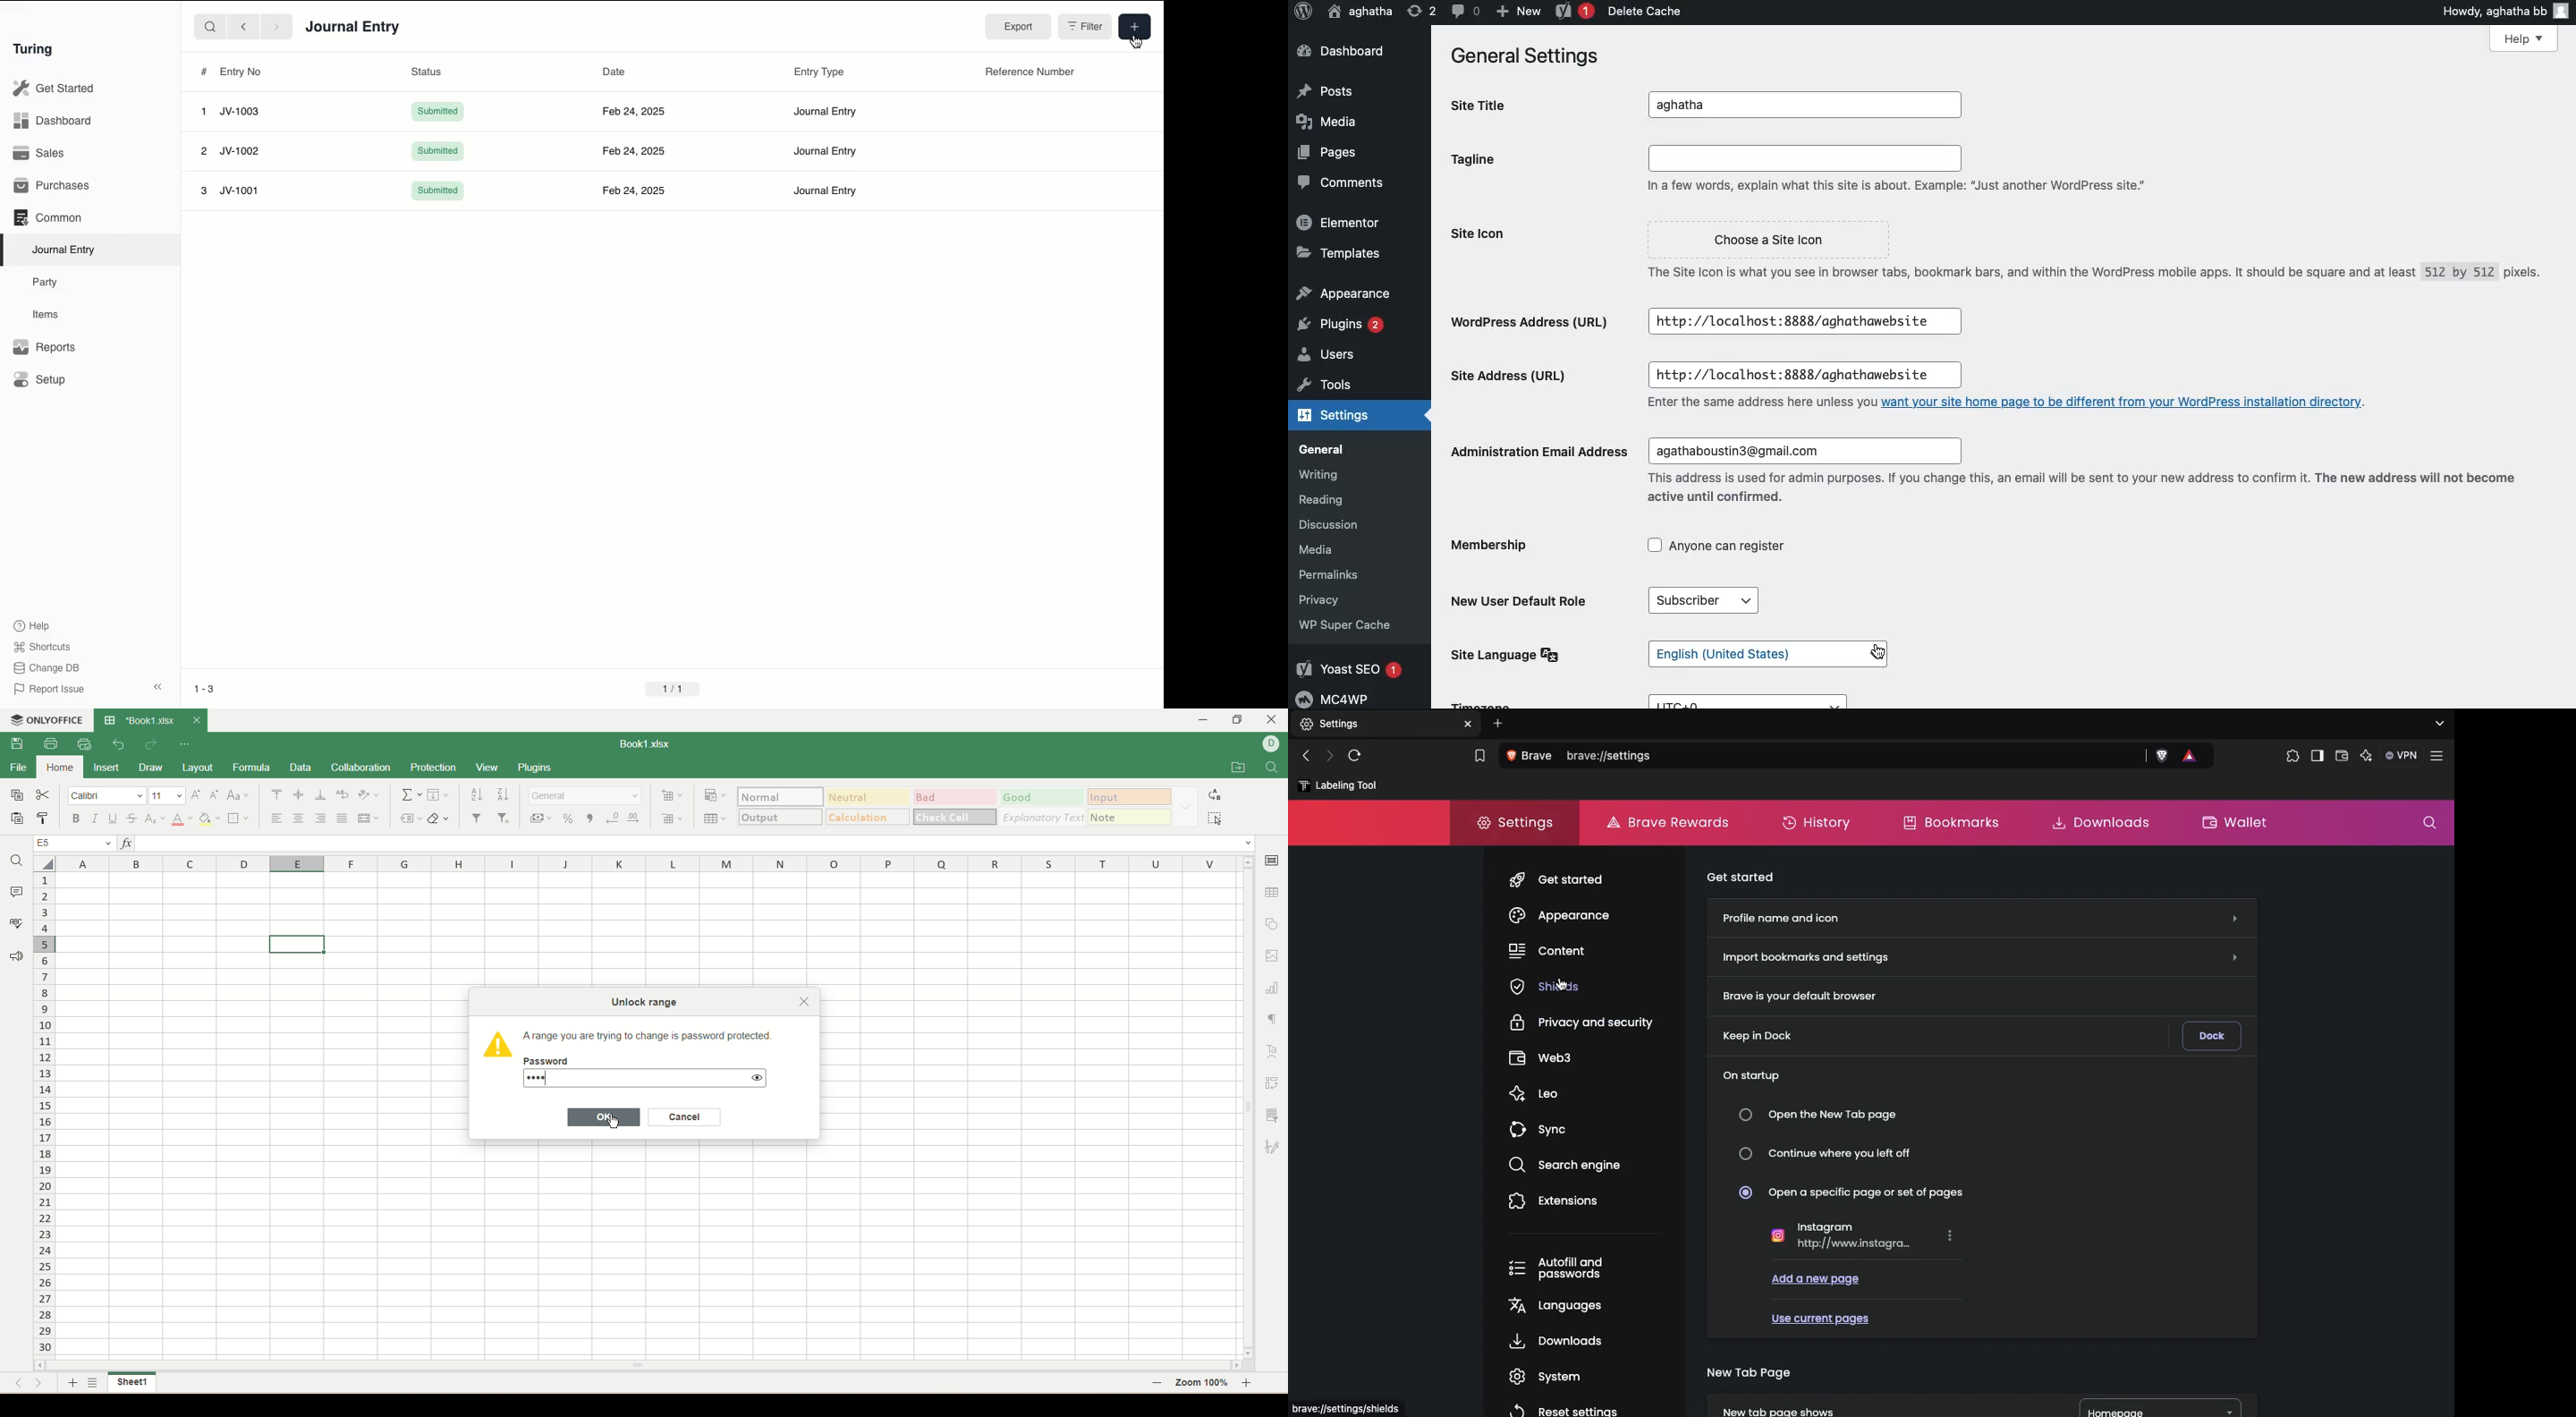 The width and height of the screenshot is (2576, 1428). What do you see at coordinates (821, 72) in the screenshot?
I see `Entry Type` at bounding box center [821, 72].